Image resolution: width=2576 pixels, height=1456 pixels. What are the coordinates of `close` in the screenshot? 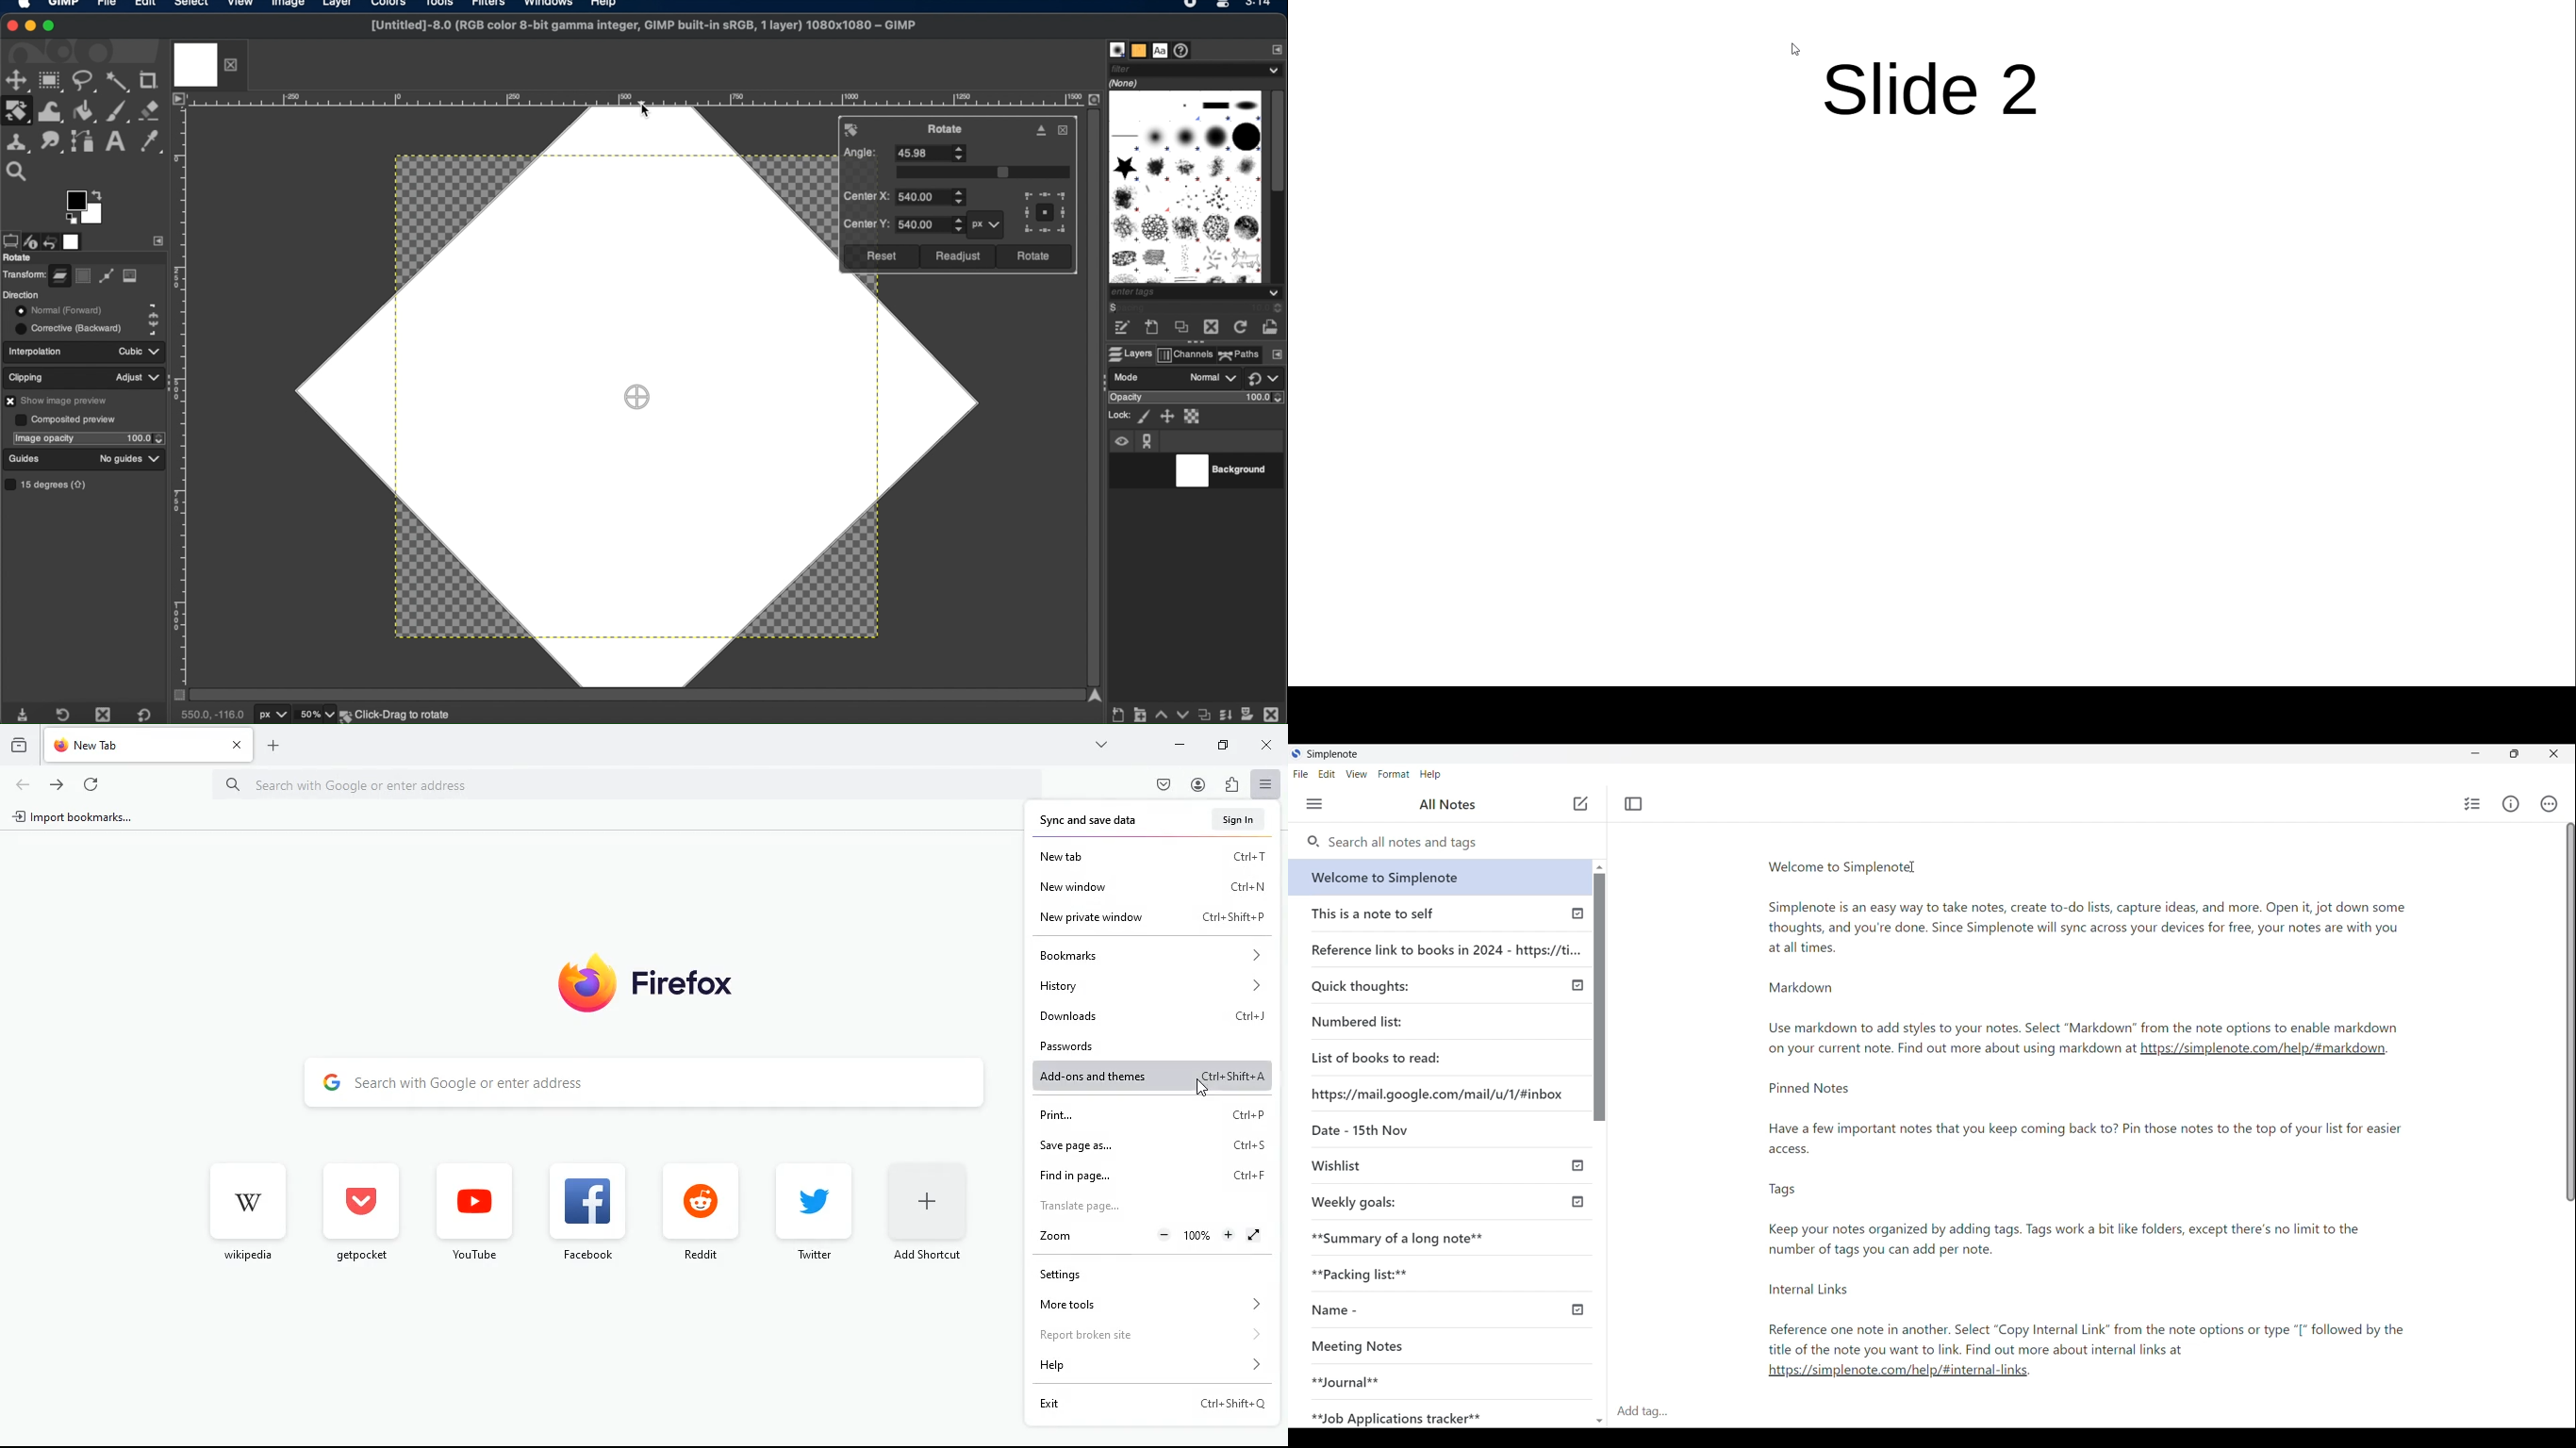 It's located at (13, 24).